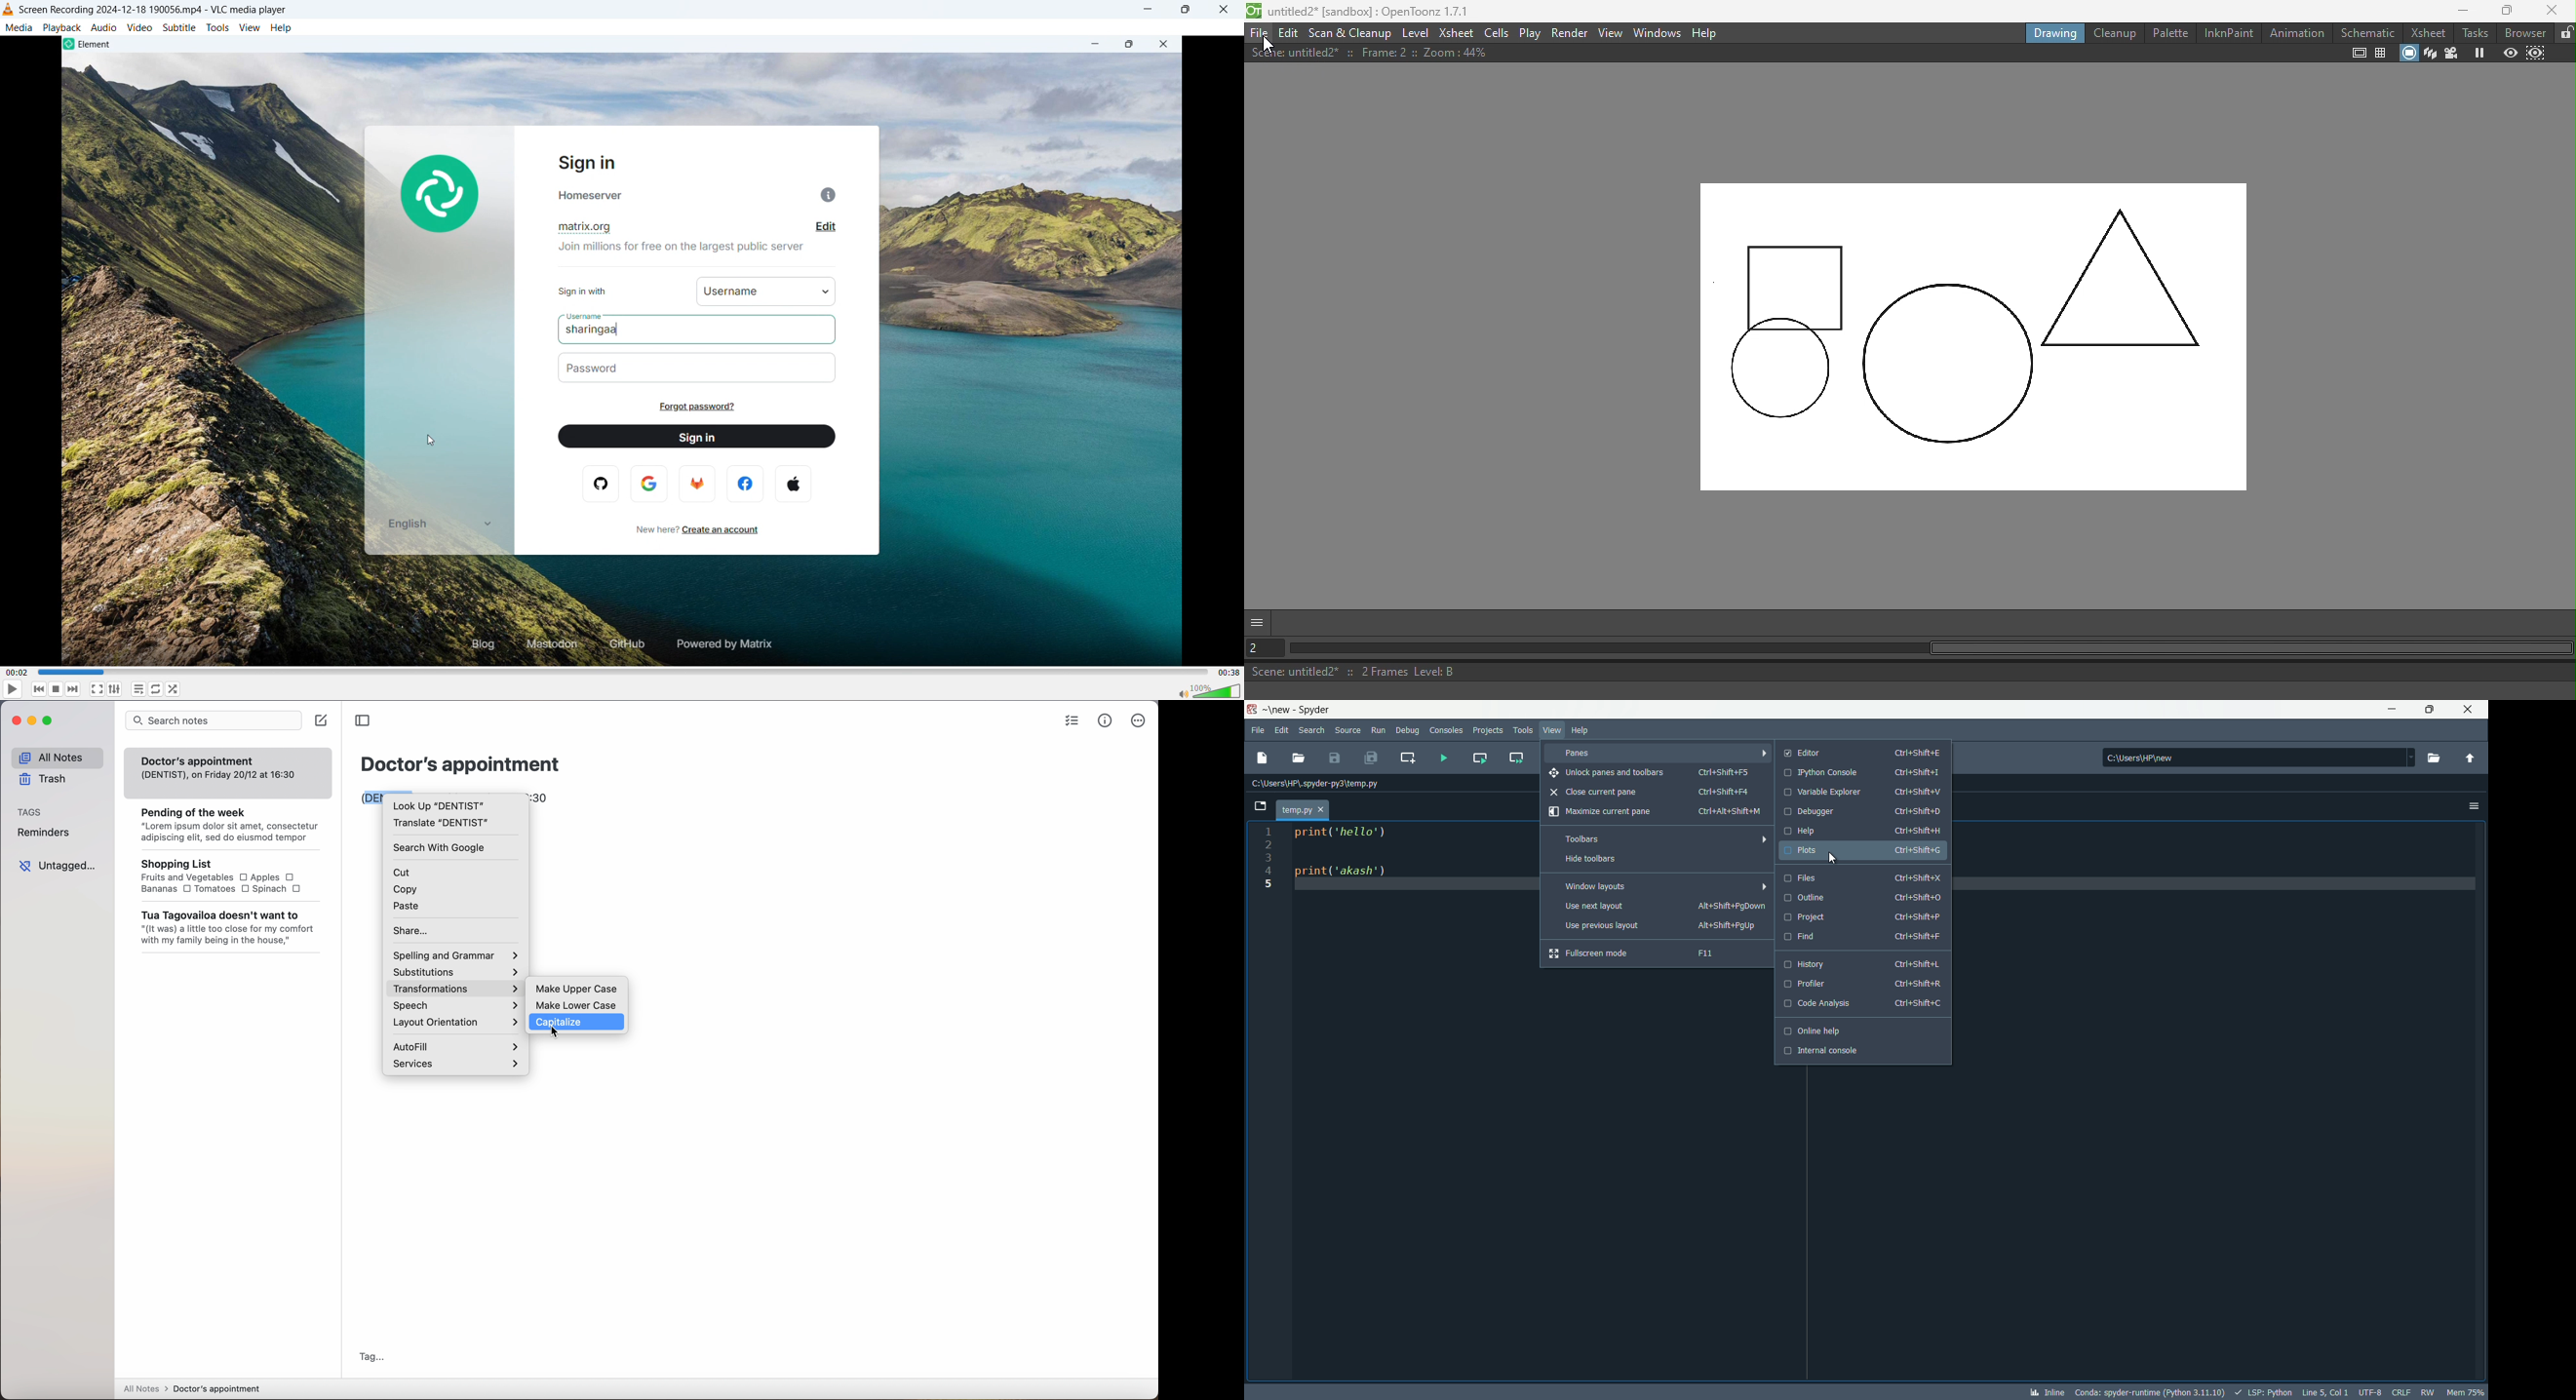  I want to click on run file, so click(1442, 756).